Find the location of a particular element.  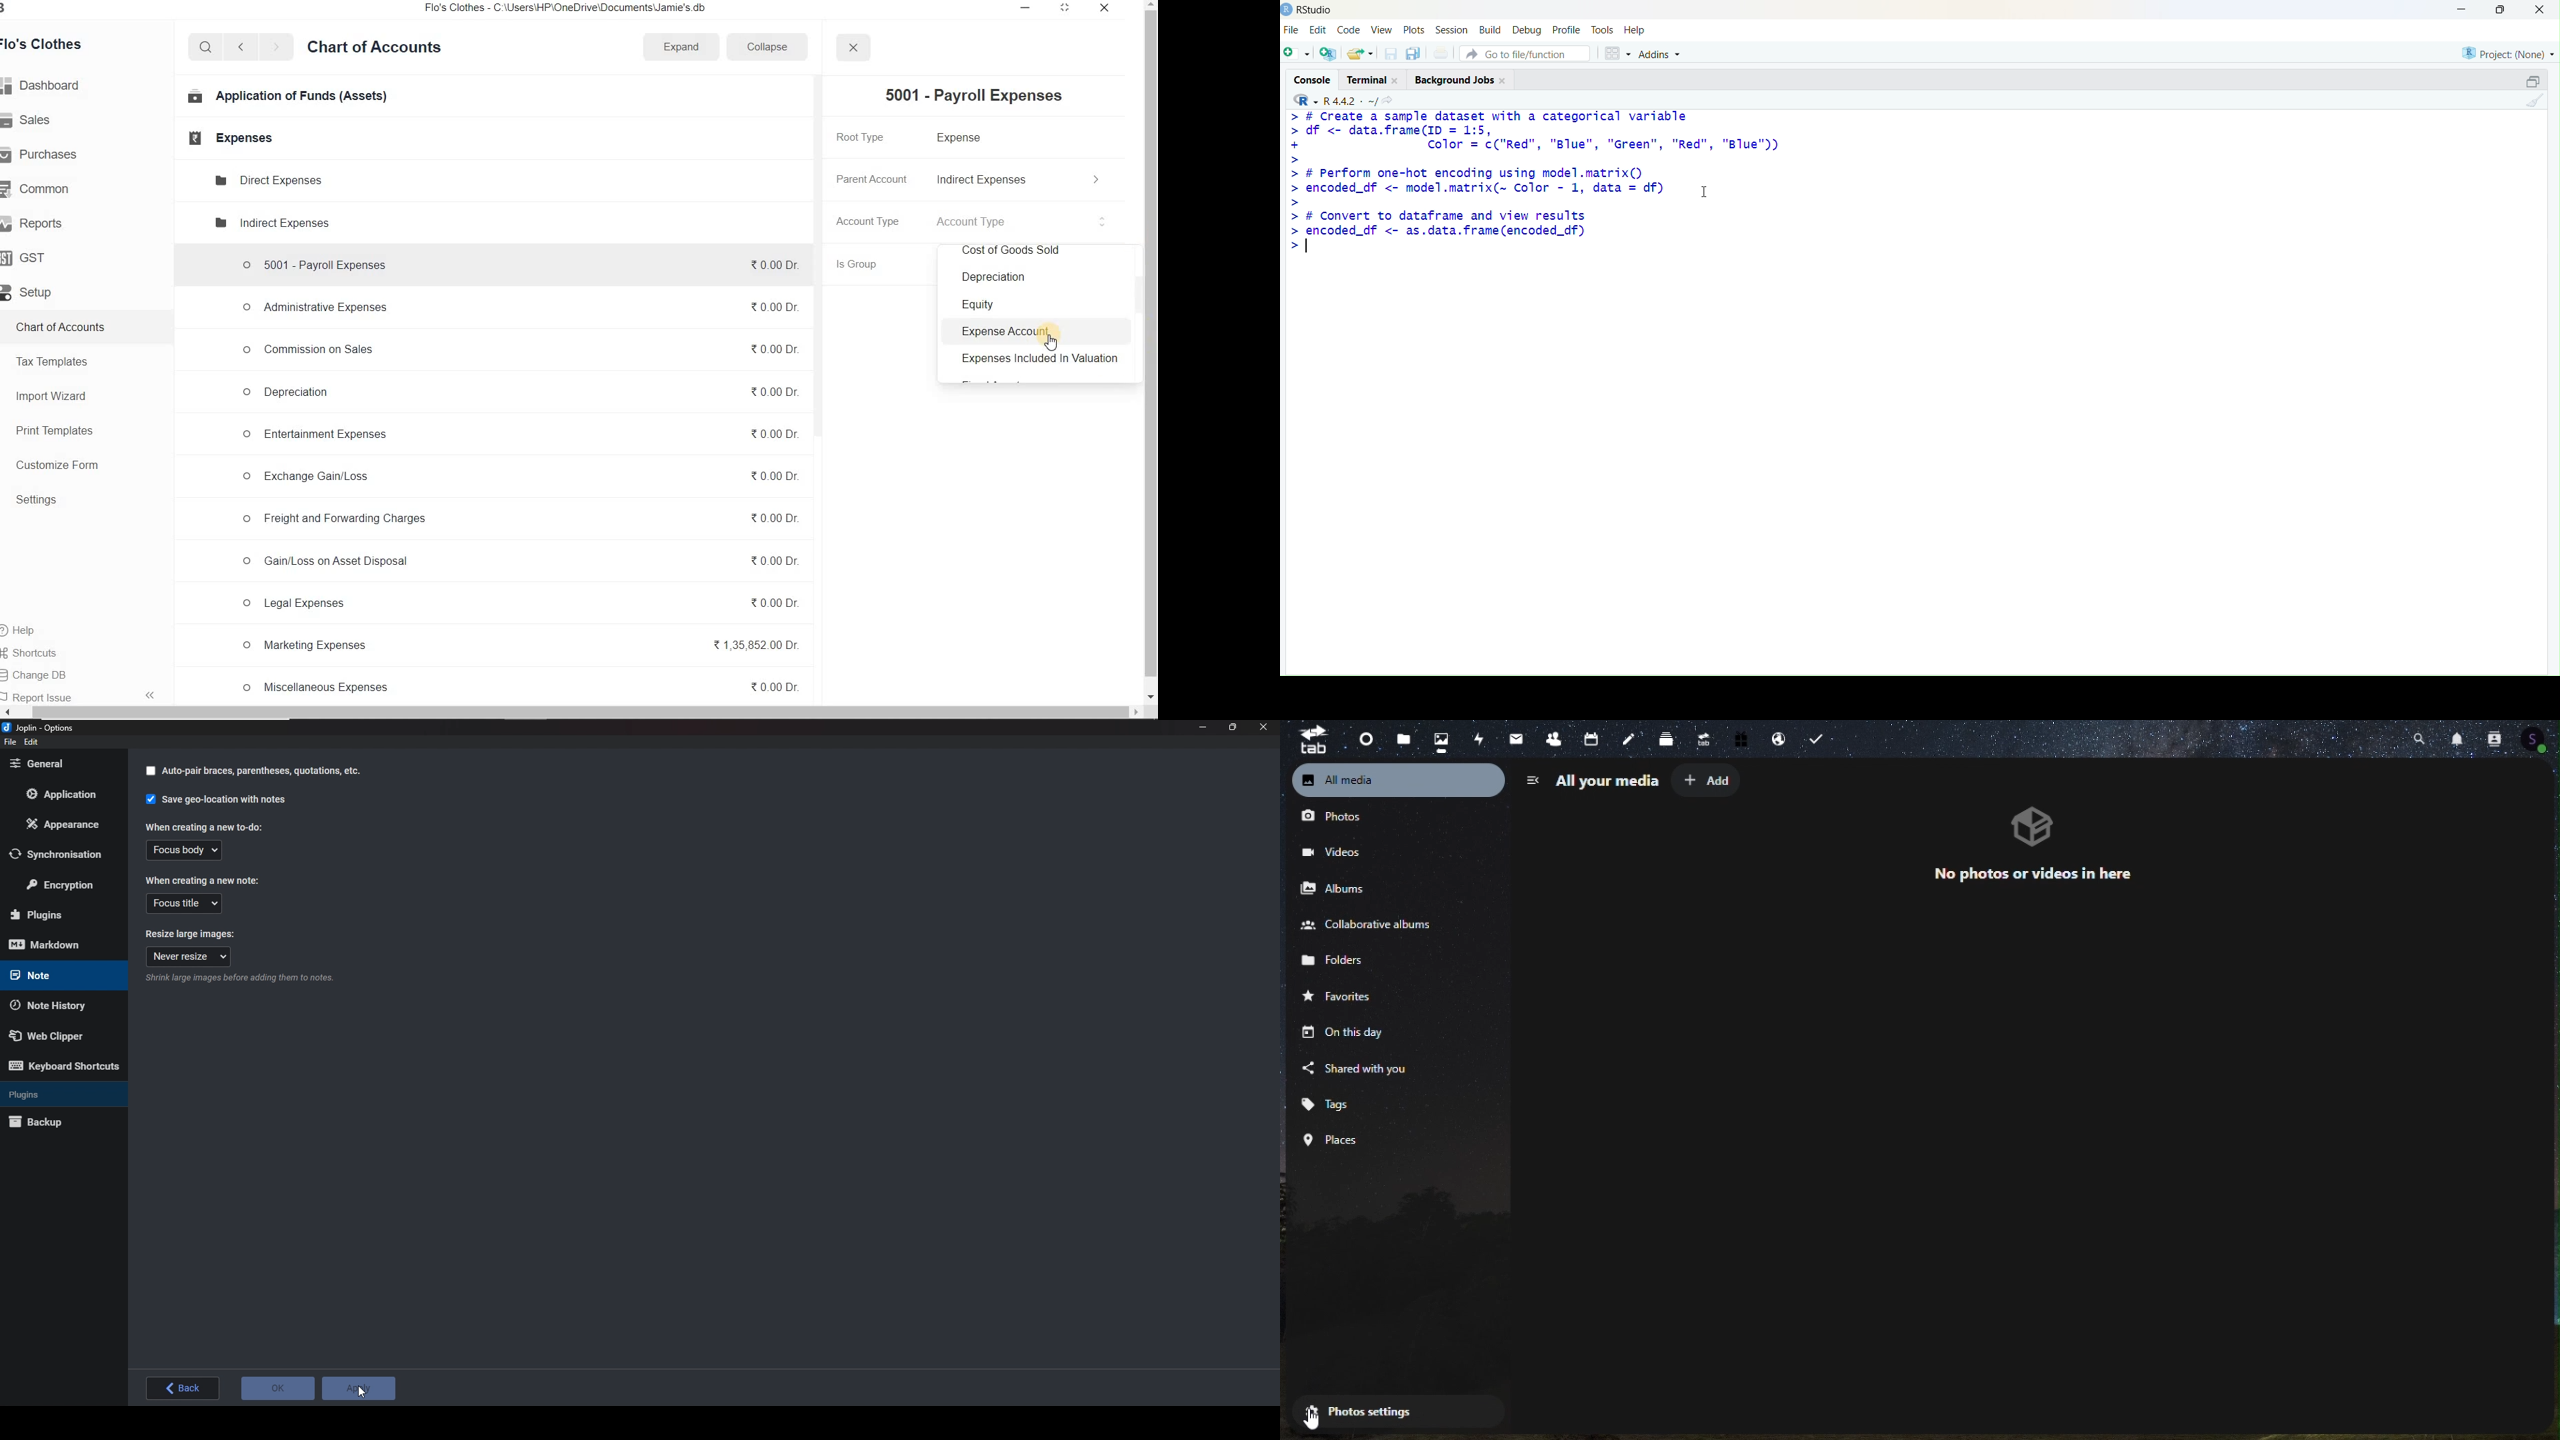

Expense Account is located at coordinates (1006, 332).